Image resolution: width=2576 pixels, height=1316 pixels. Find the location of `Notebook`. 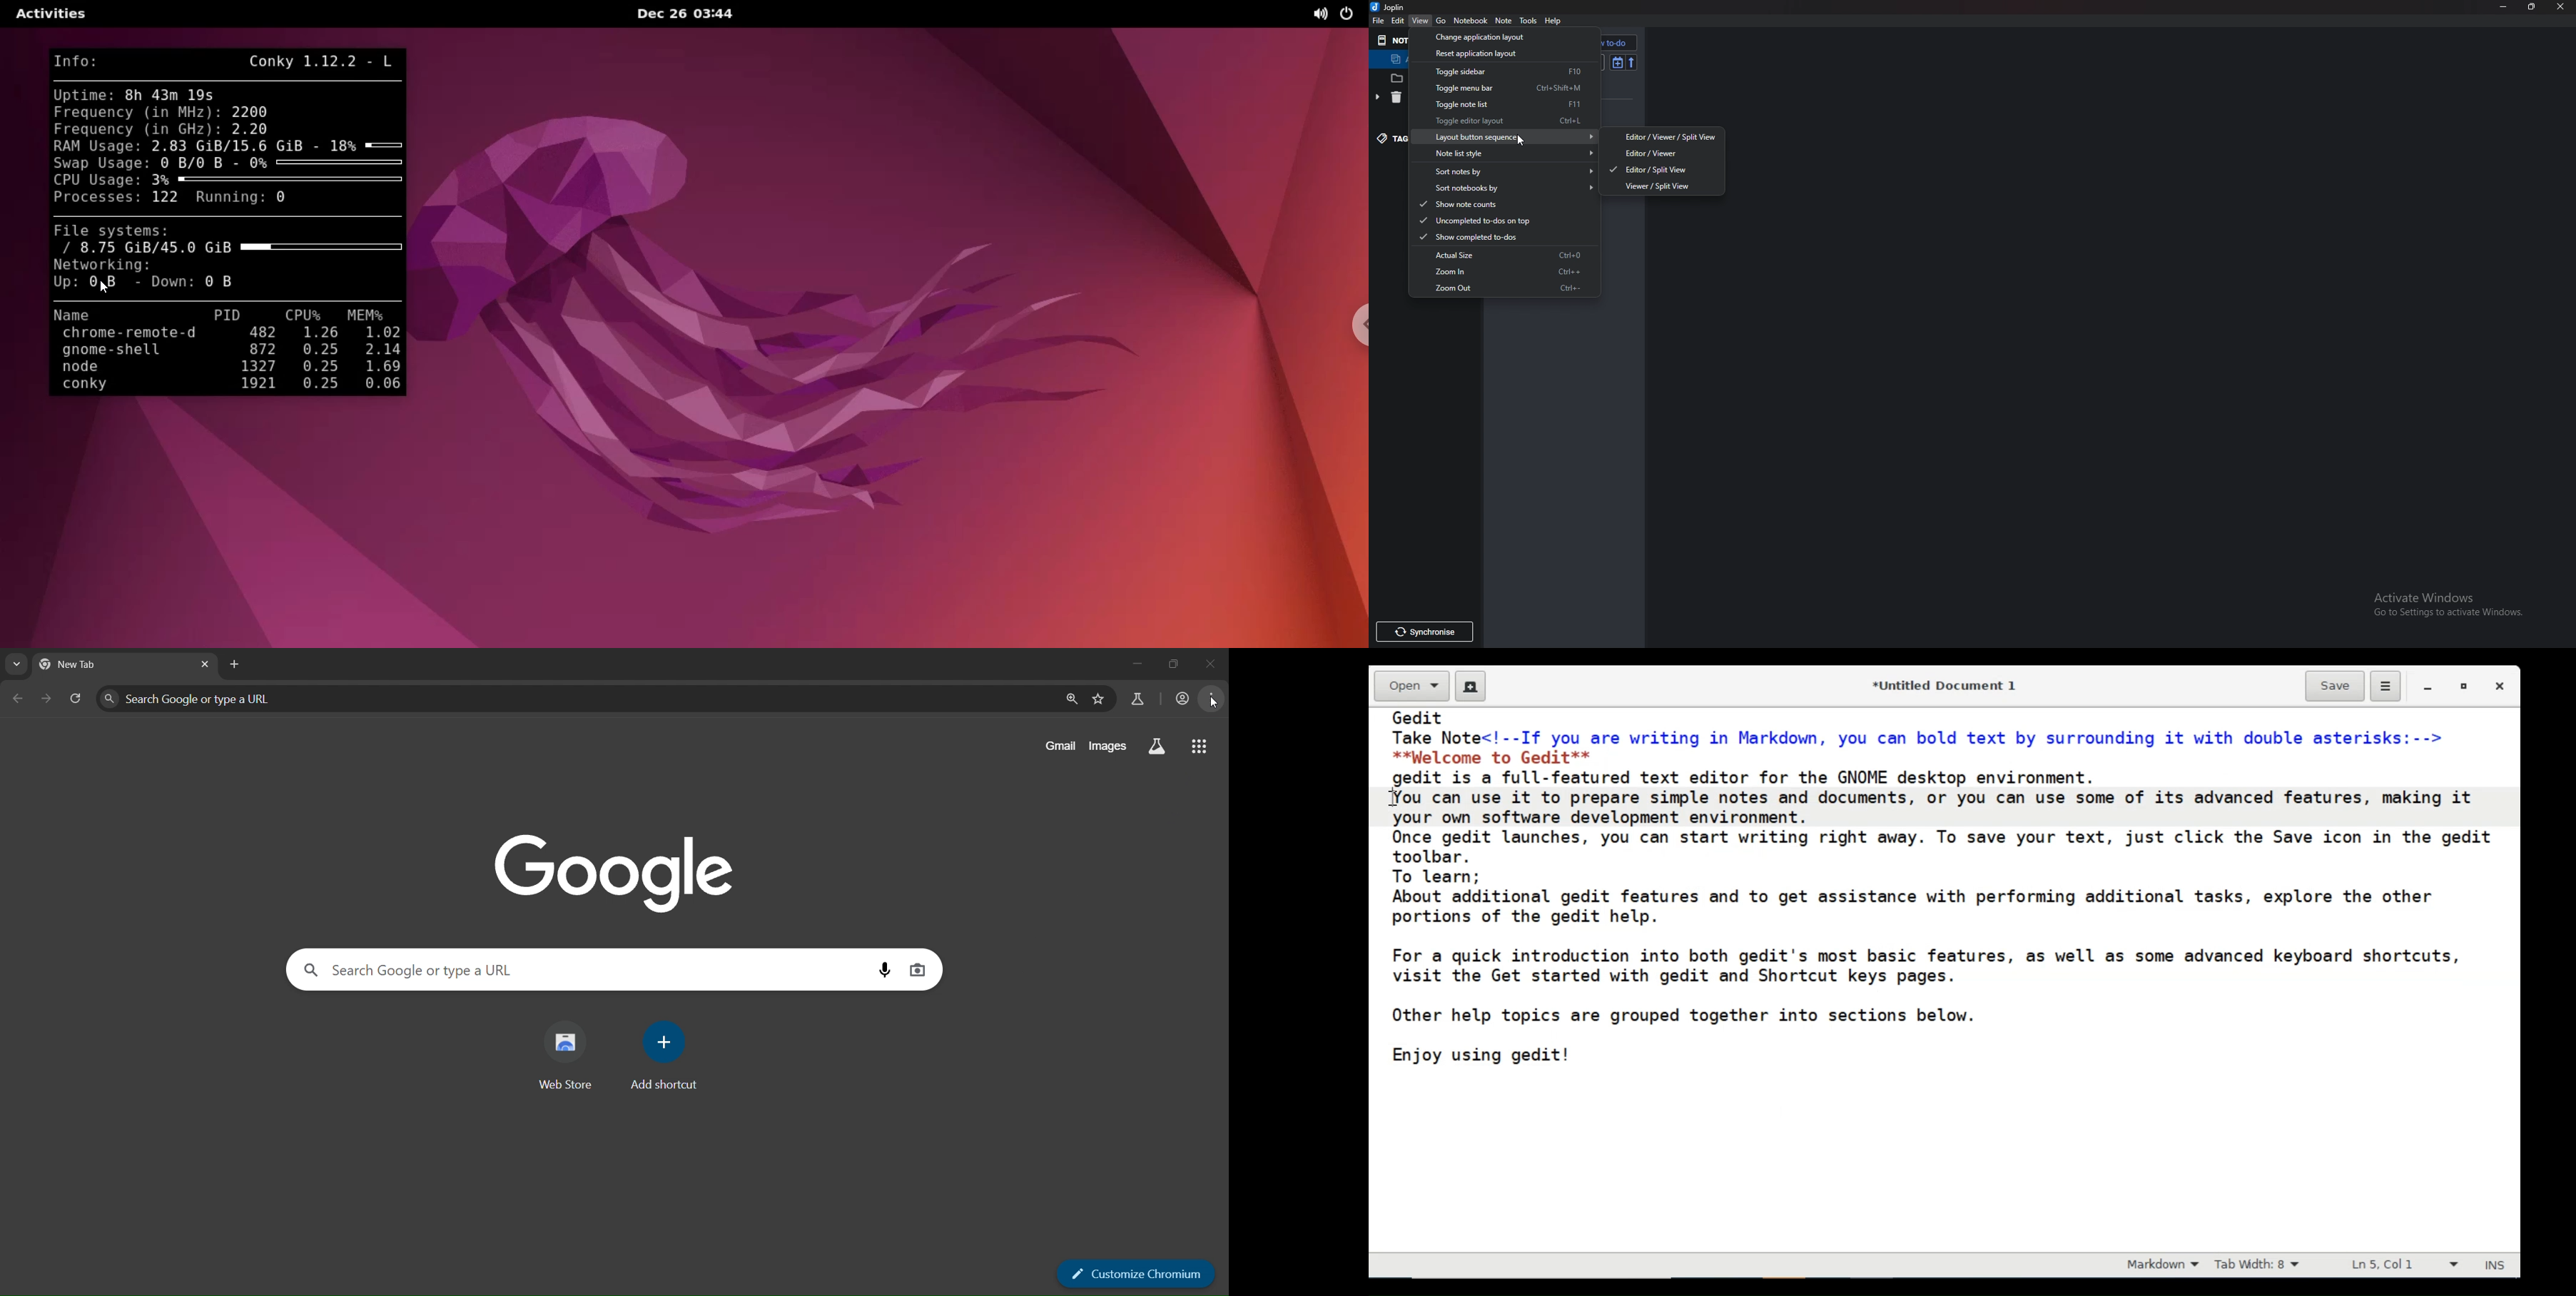

Notebook is located at coordinates (1472, 21).